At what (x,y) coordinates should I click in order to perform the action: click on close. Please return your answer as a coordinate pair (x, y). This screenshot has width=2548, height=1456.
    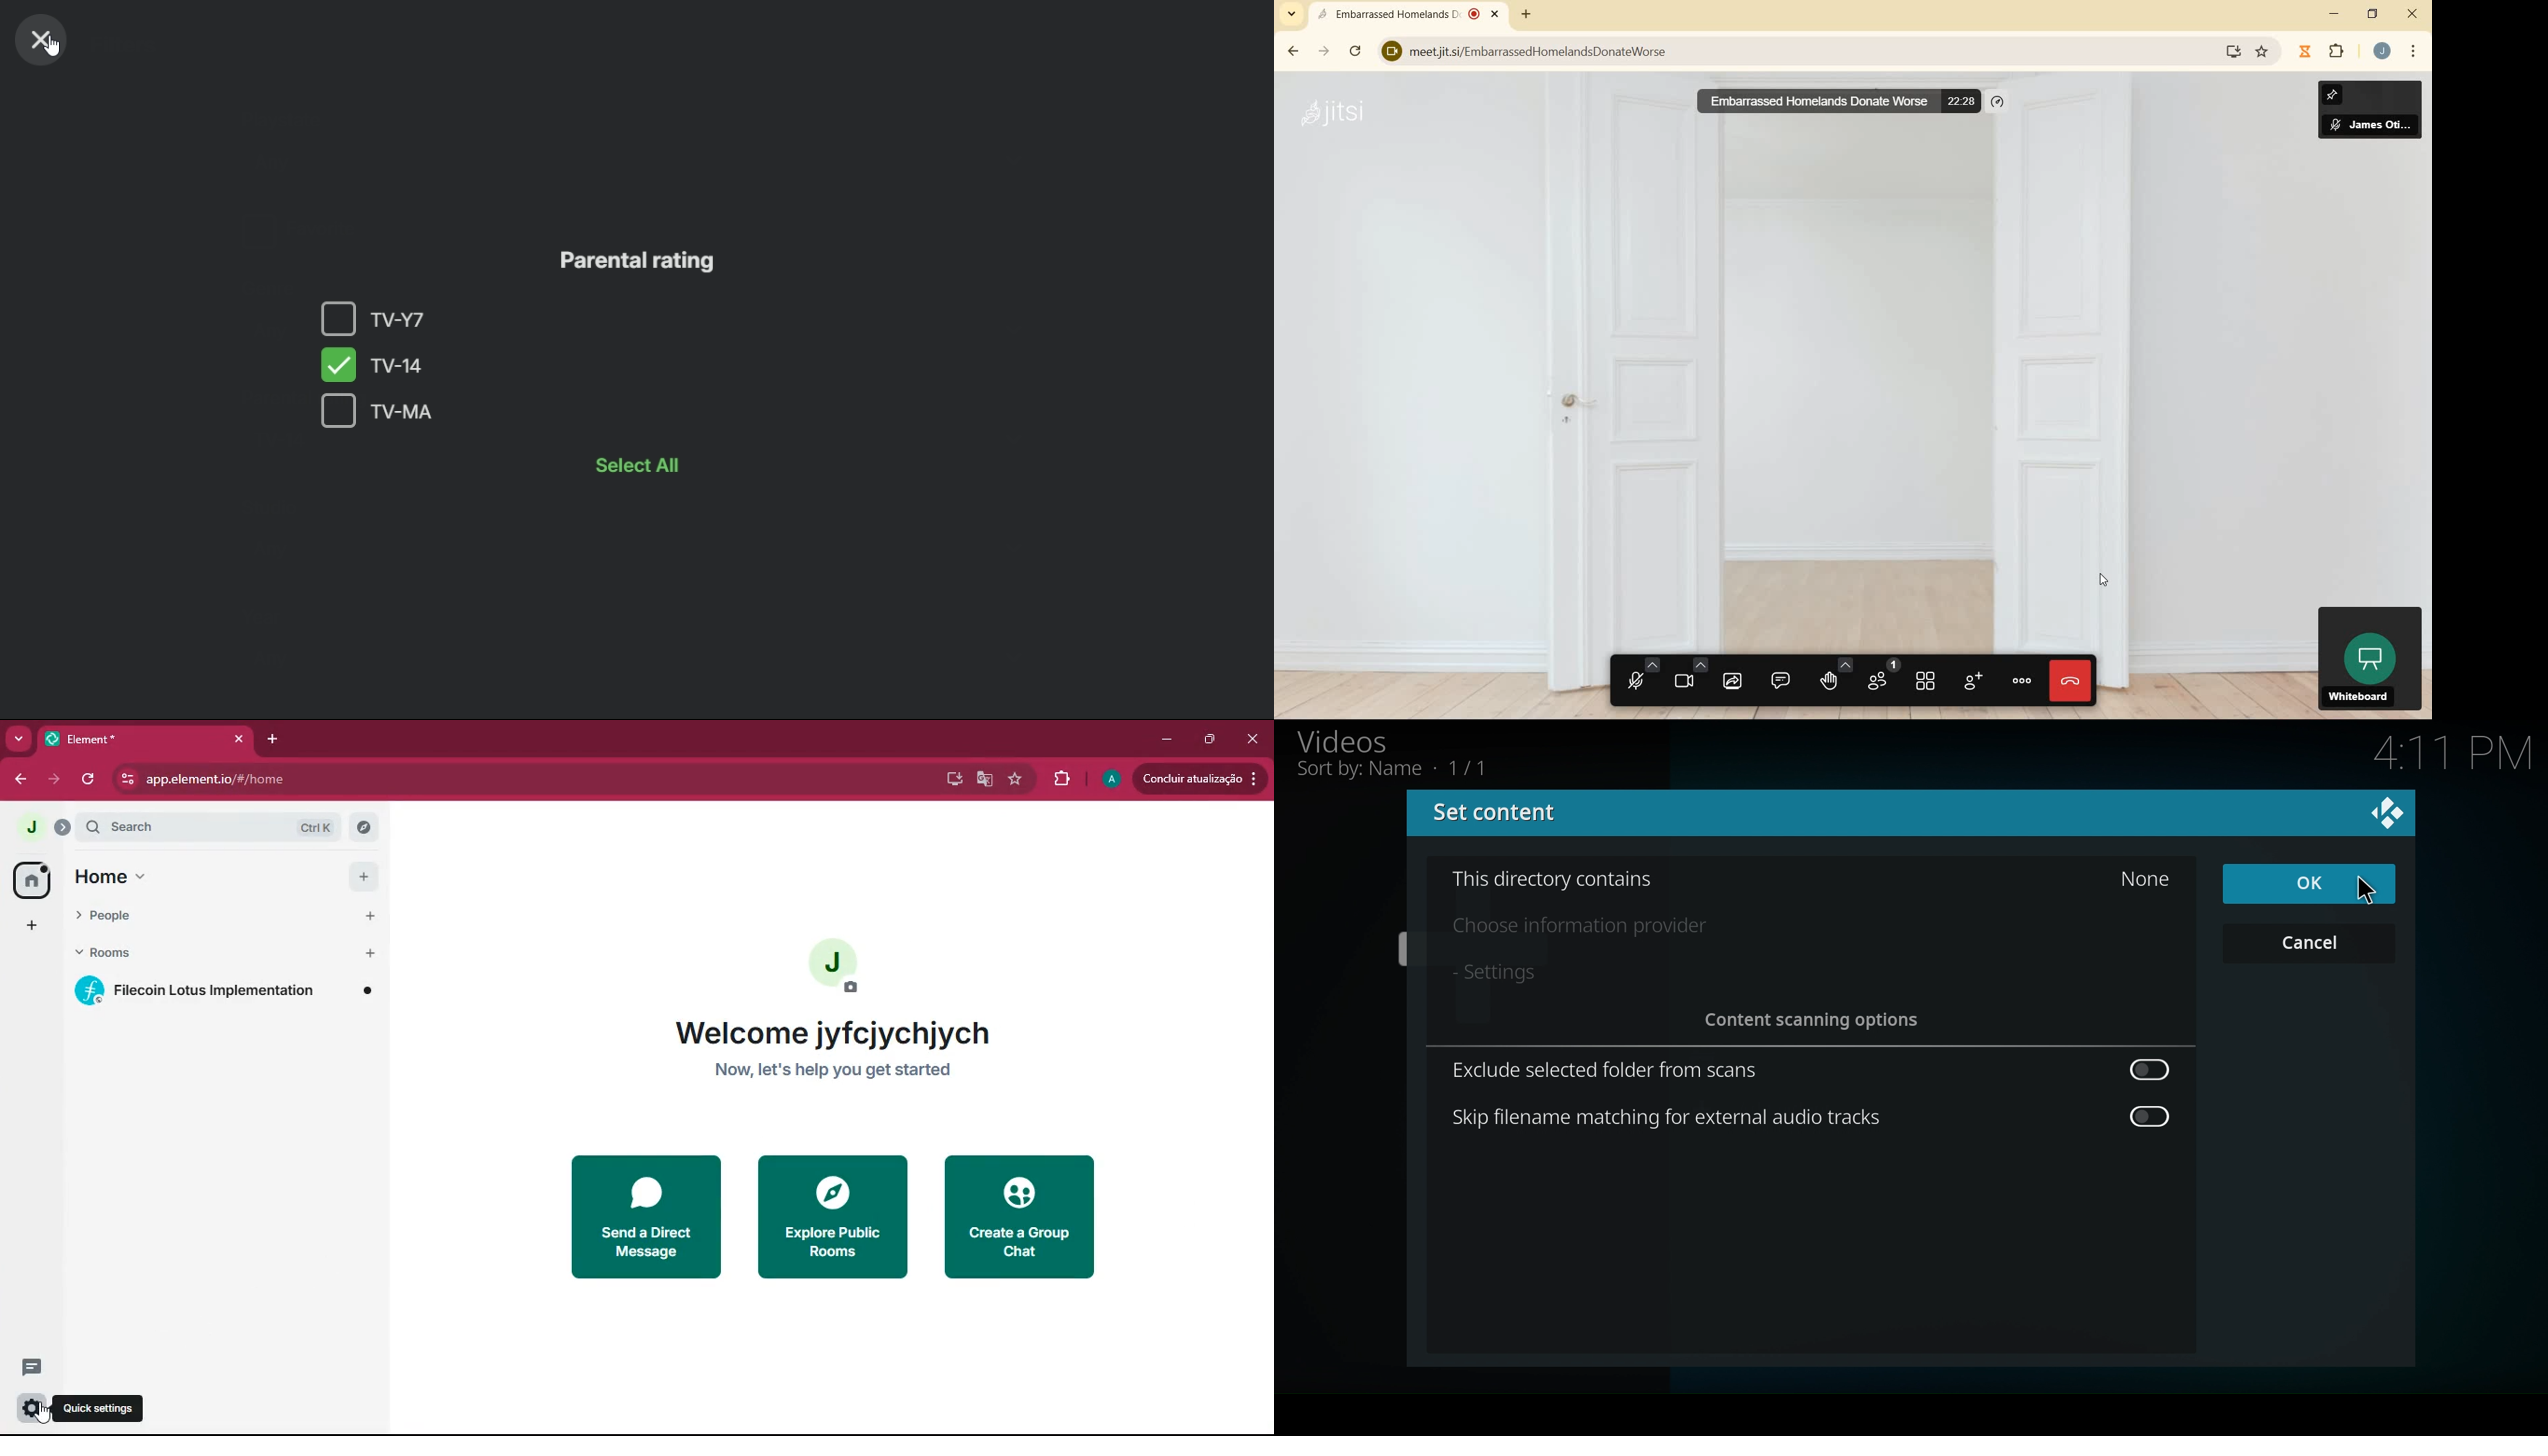
    Looking at the image, I should click on (2412, 14).